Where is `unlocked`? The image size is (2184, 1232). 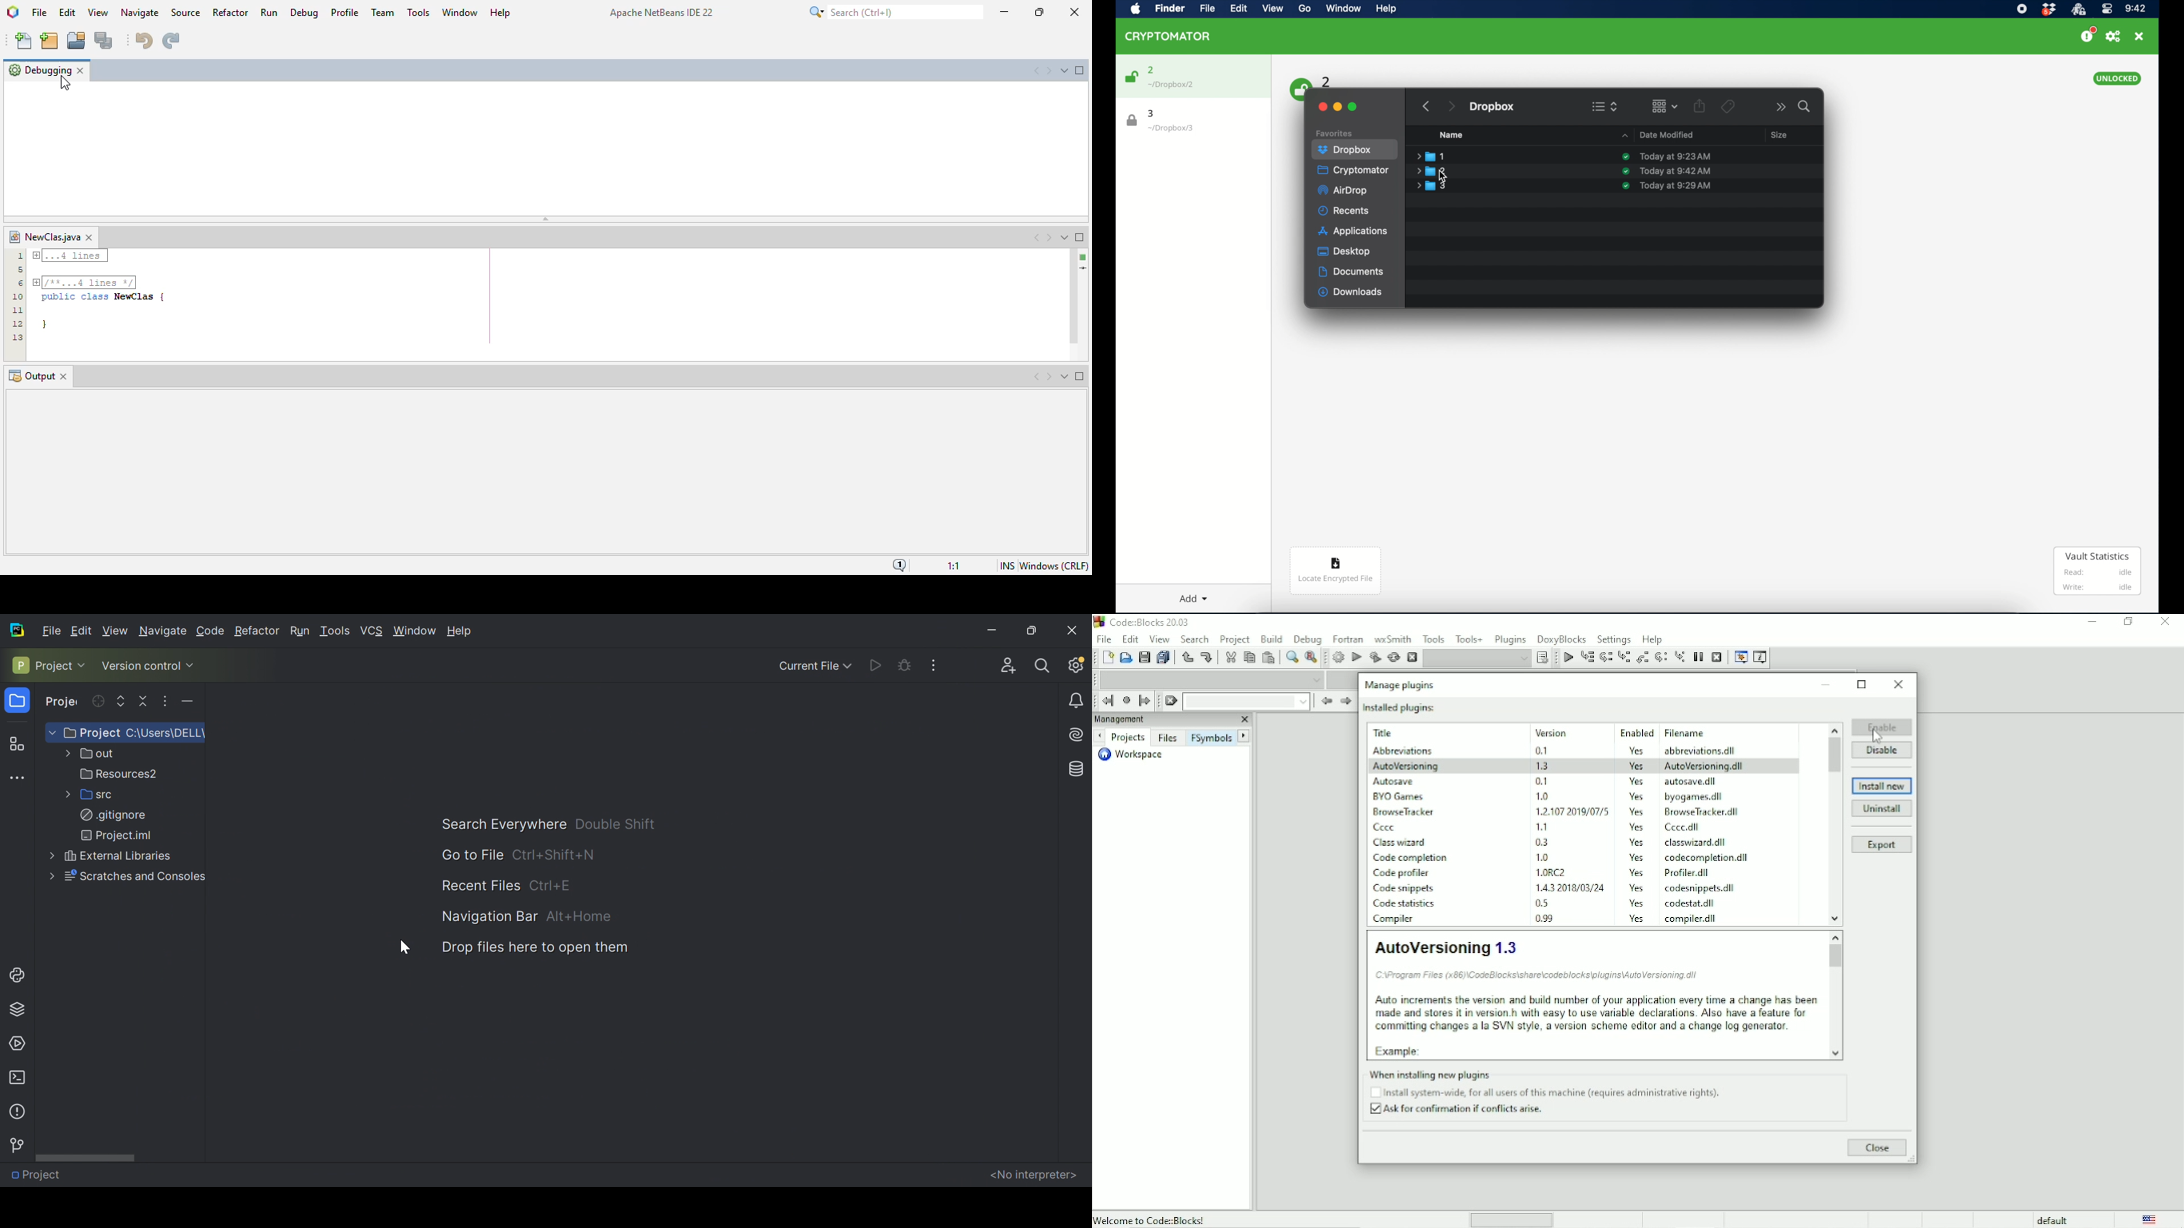 unlocked is located at coordinates (2117, 78).